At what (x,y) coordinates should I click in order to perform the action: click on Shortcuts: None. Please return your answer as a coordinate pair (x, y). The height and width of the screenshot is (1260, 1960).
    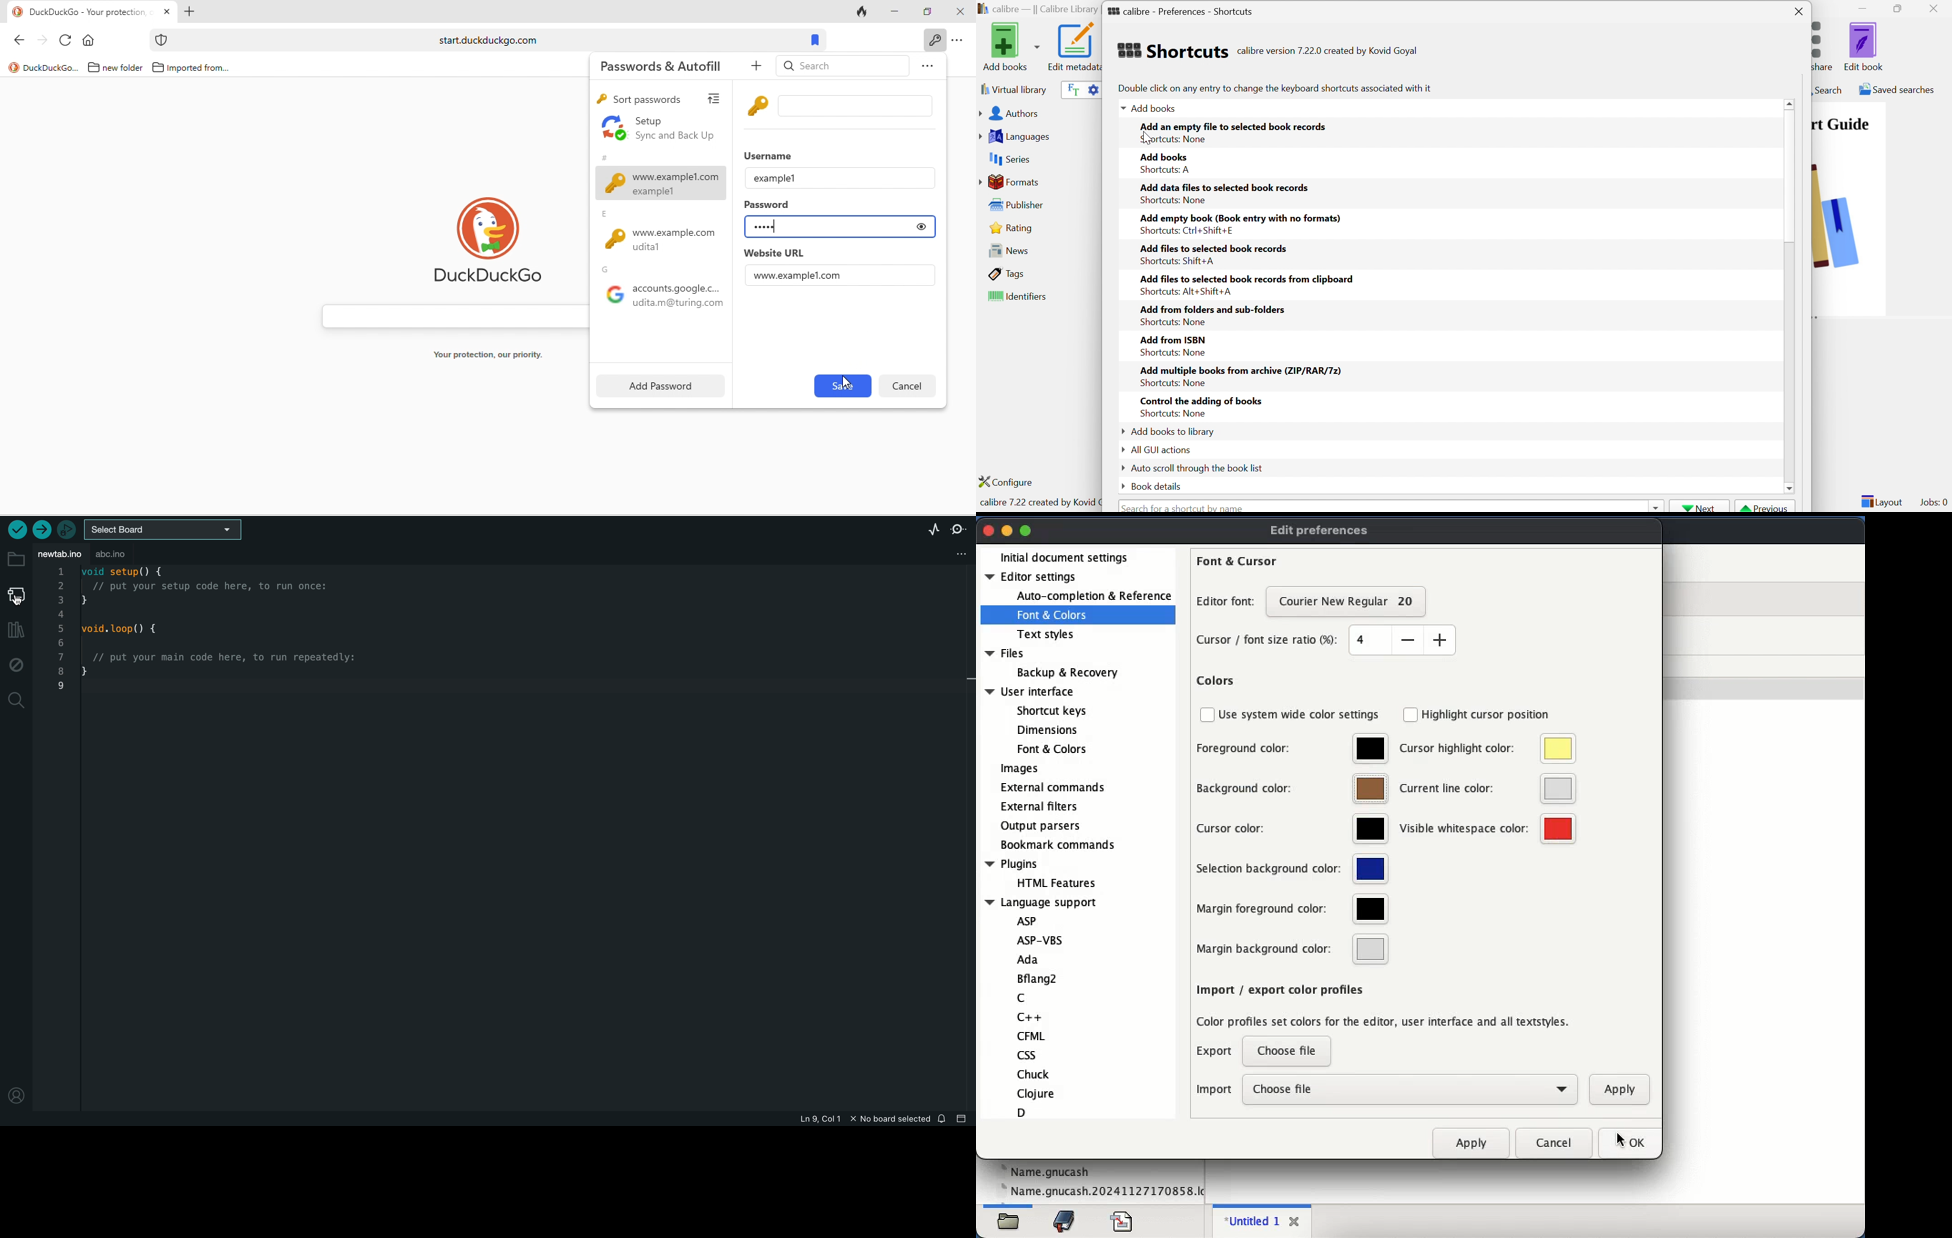
    Looking at the image, I should click on (1173, 383).